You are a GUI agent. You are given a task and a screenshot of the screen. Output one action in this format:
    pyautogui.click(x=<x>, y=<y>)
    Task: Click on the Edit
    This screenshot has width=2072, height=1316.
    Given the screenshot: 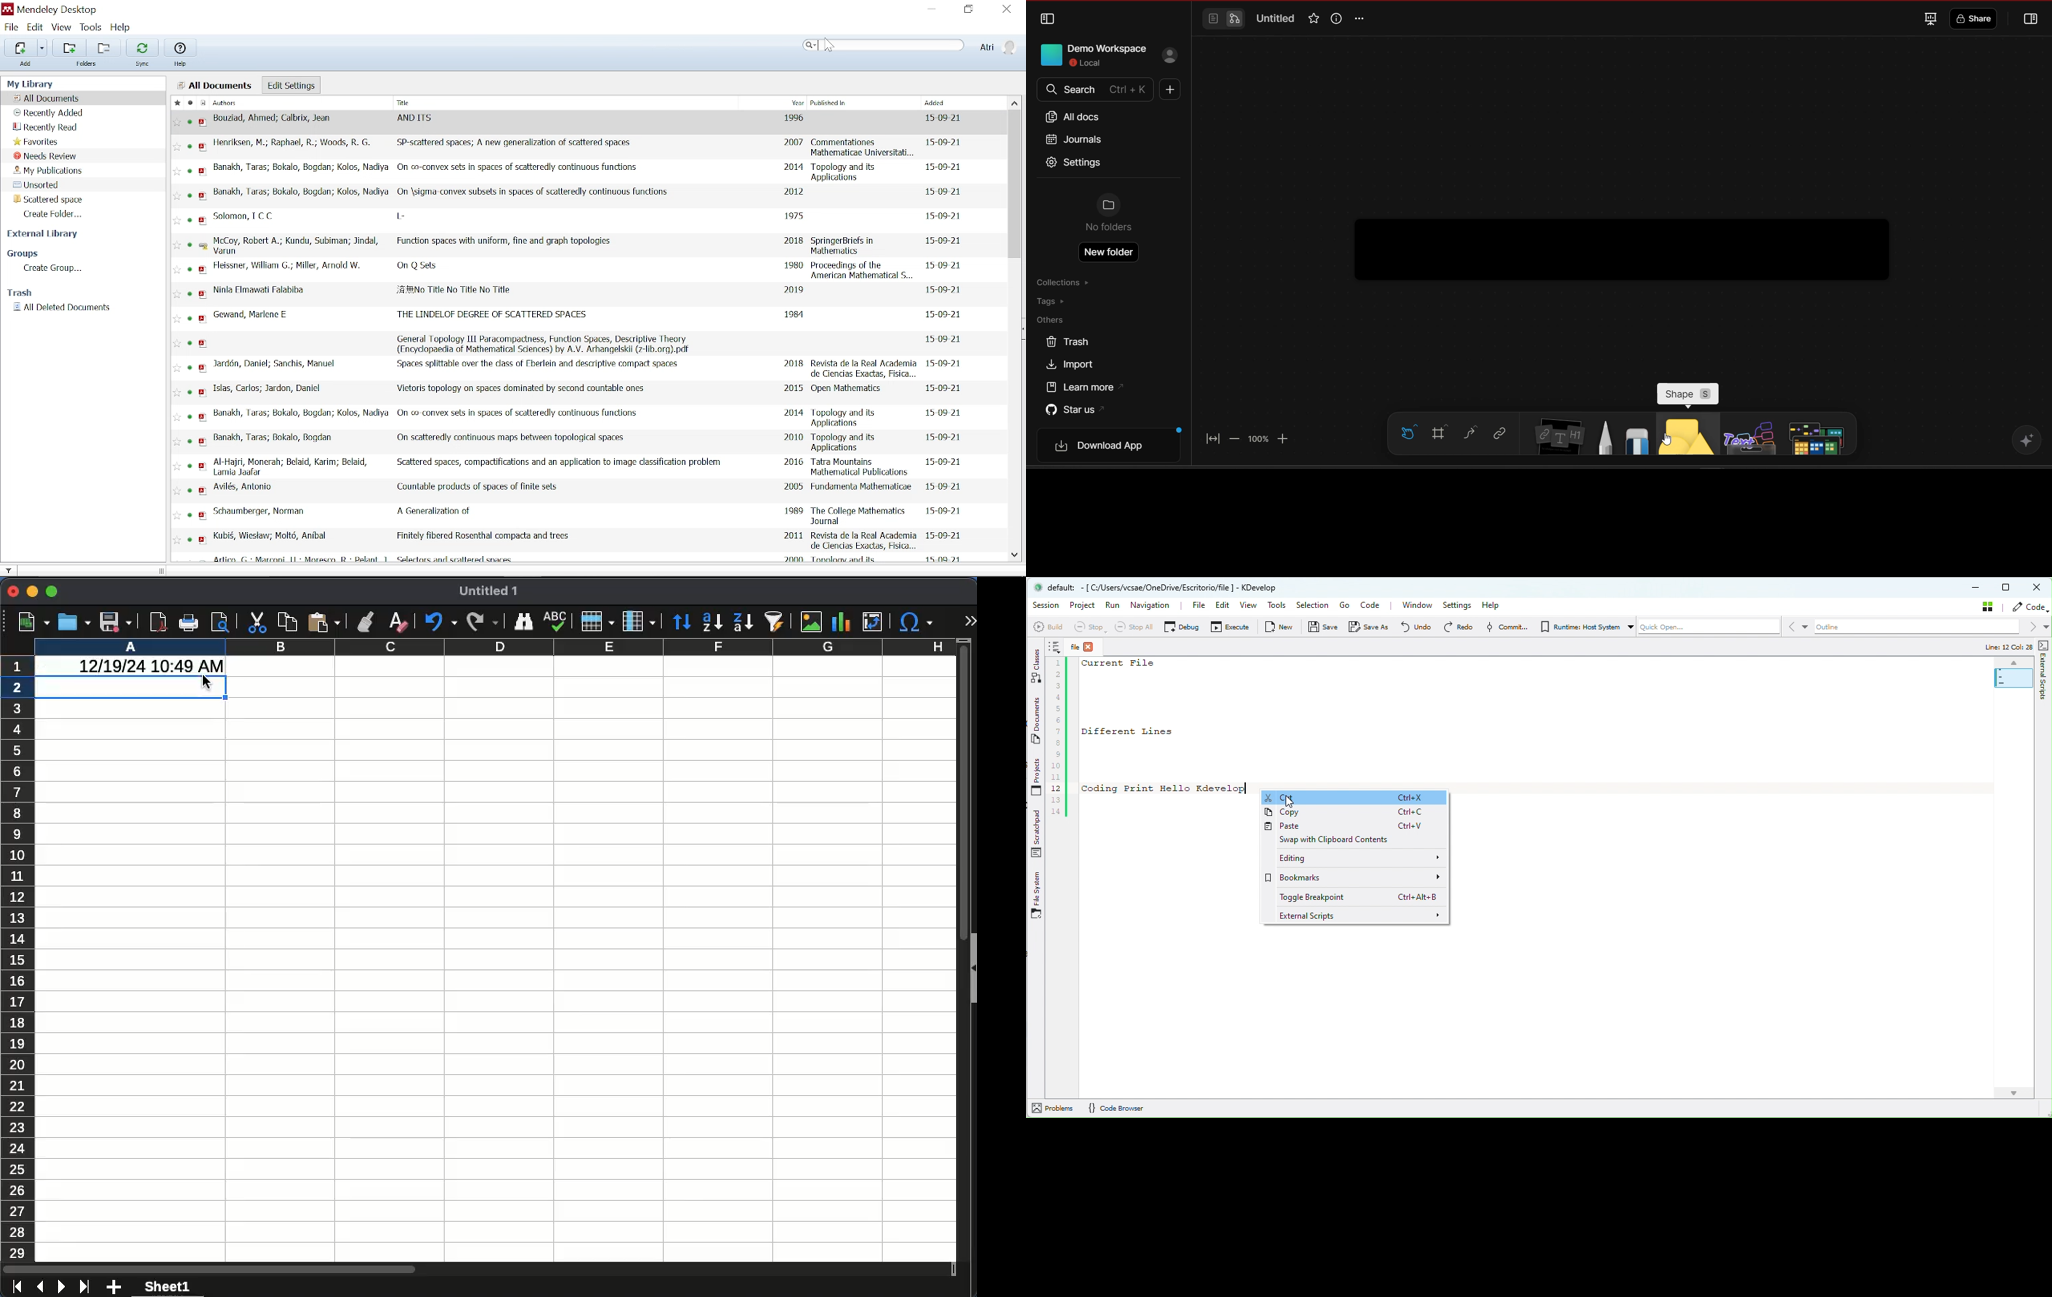 What is the action you would take?
    pyautogui.click(x=34, y=27)
    